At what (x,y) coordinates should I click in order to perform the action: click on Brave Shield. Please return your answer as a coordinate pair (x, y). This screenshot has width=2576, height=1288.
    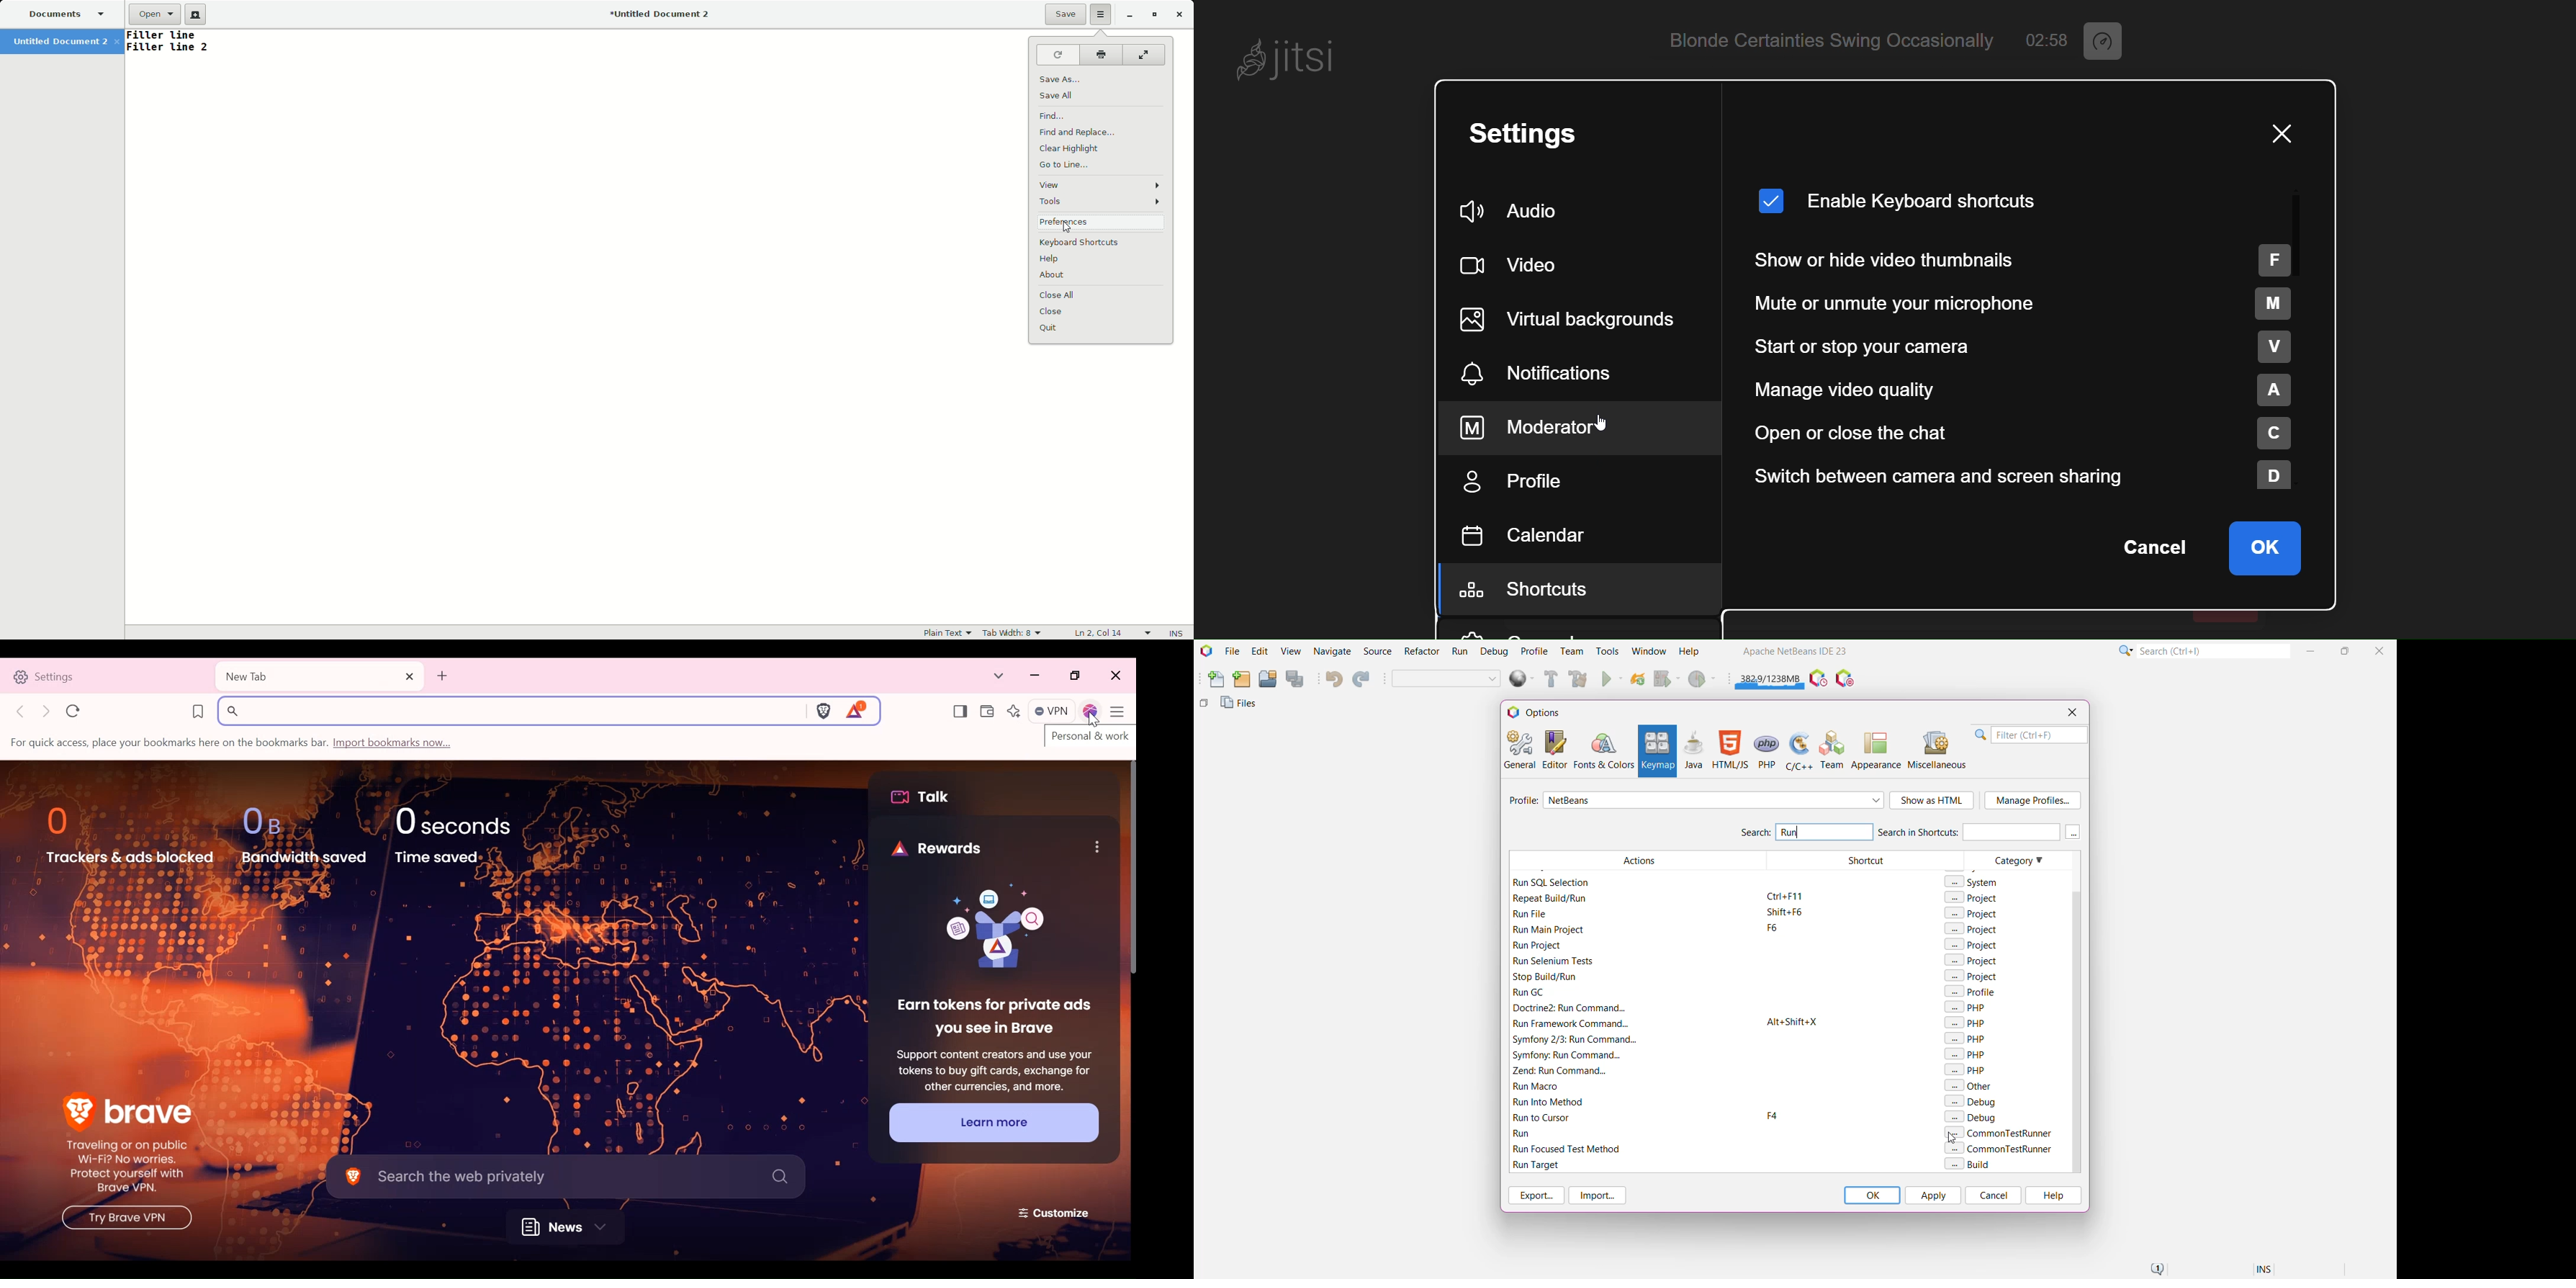
    Looking at the image, I should click on (823, 710).